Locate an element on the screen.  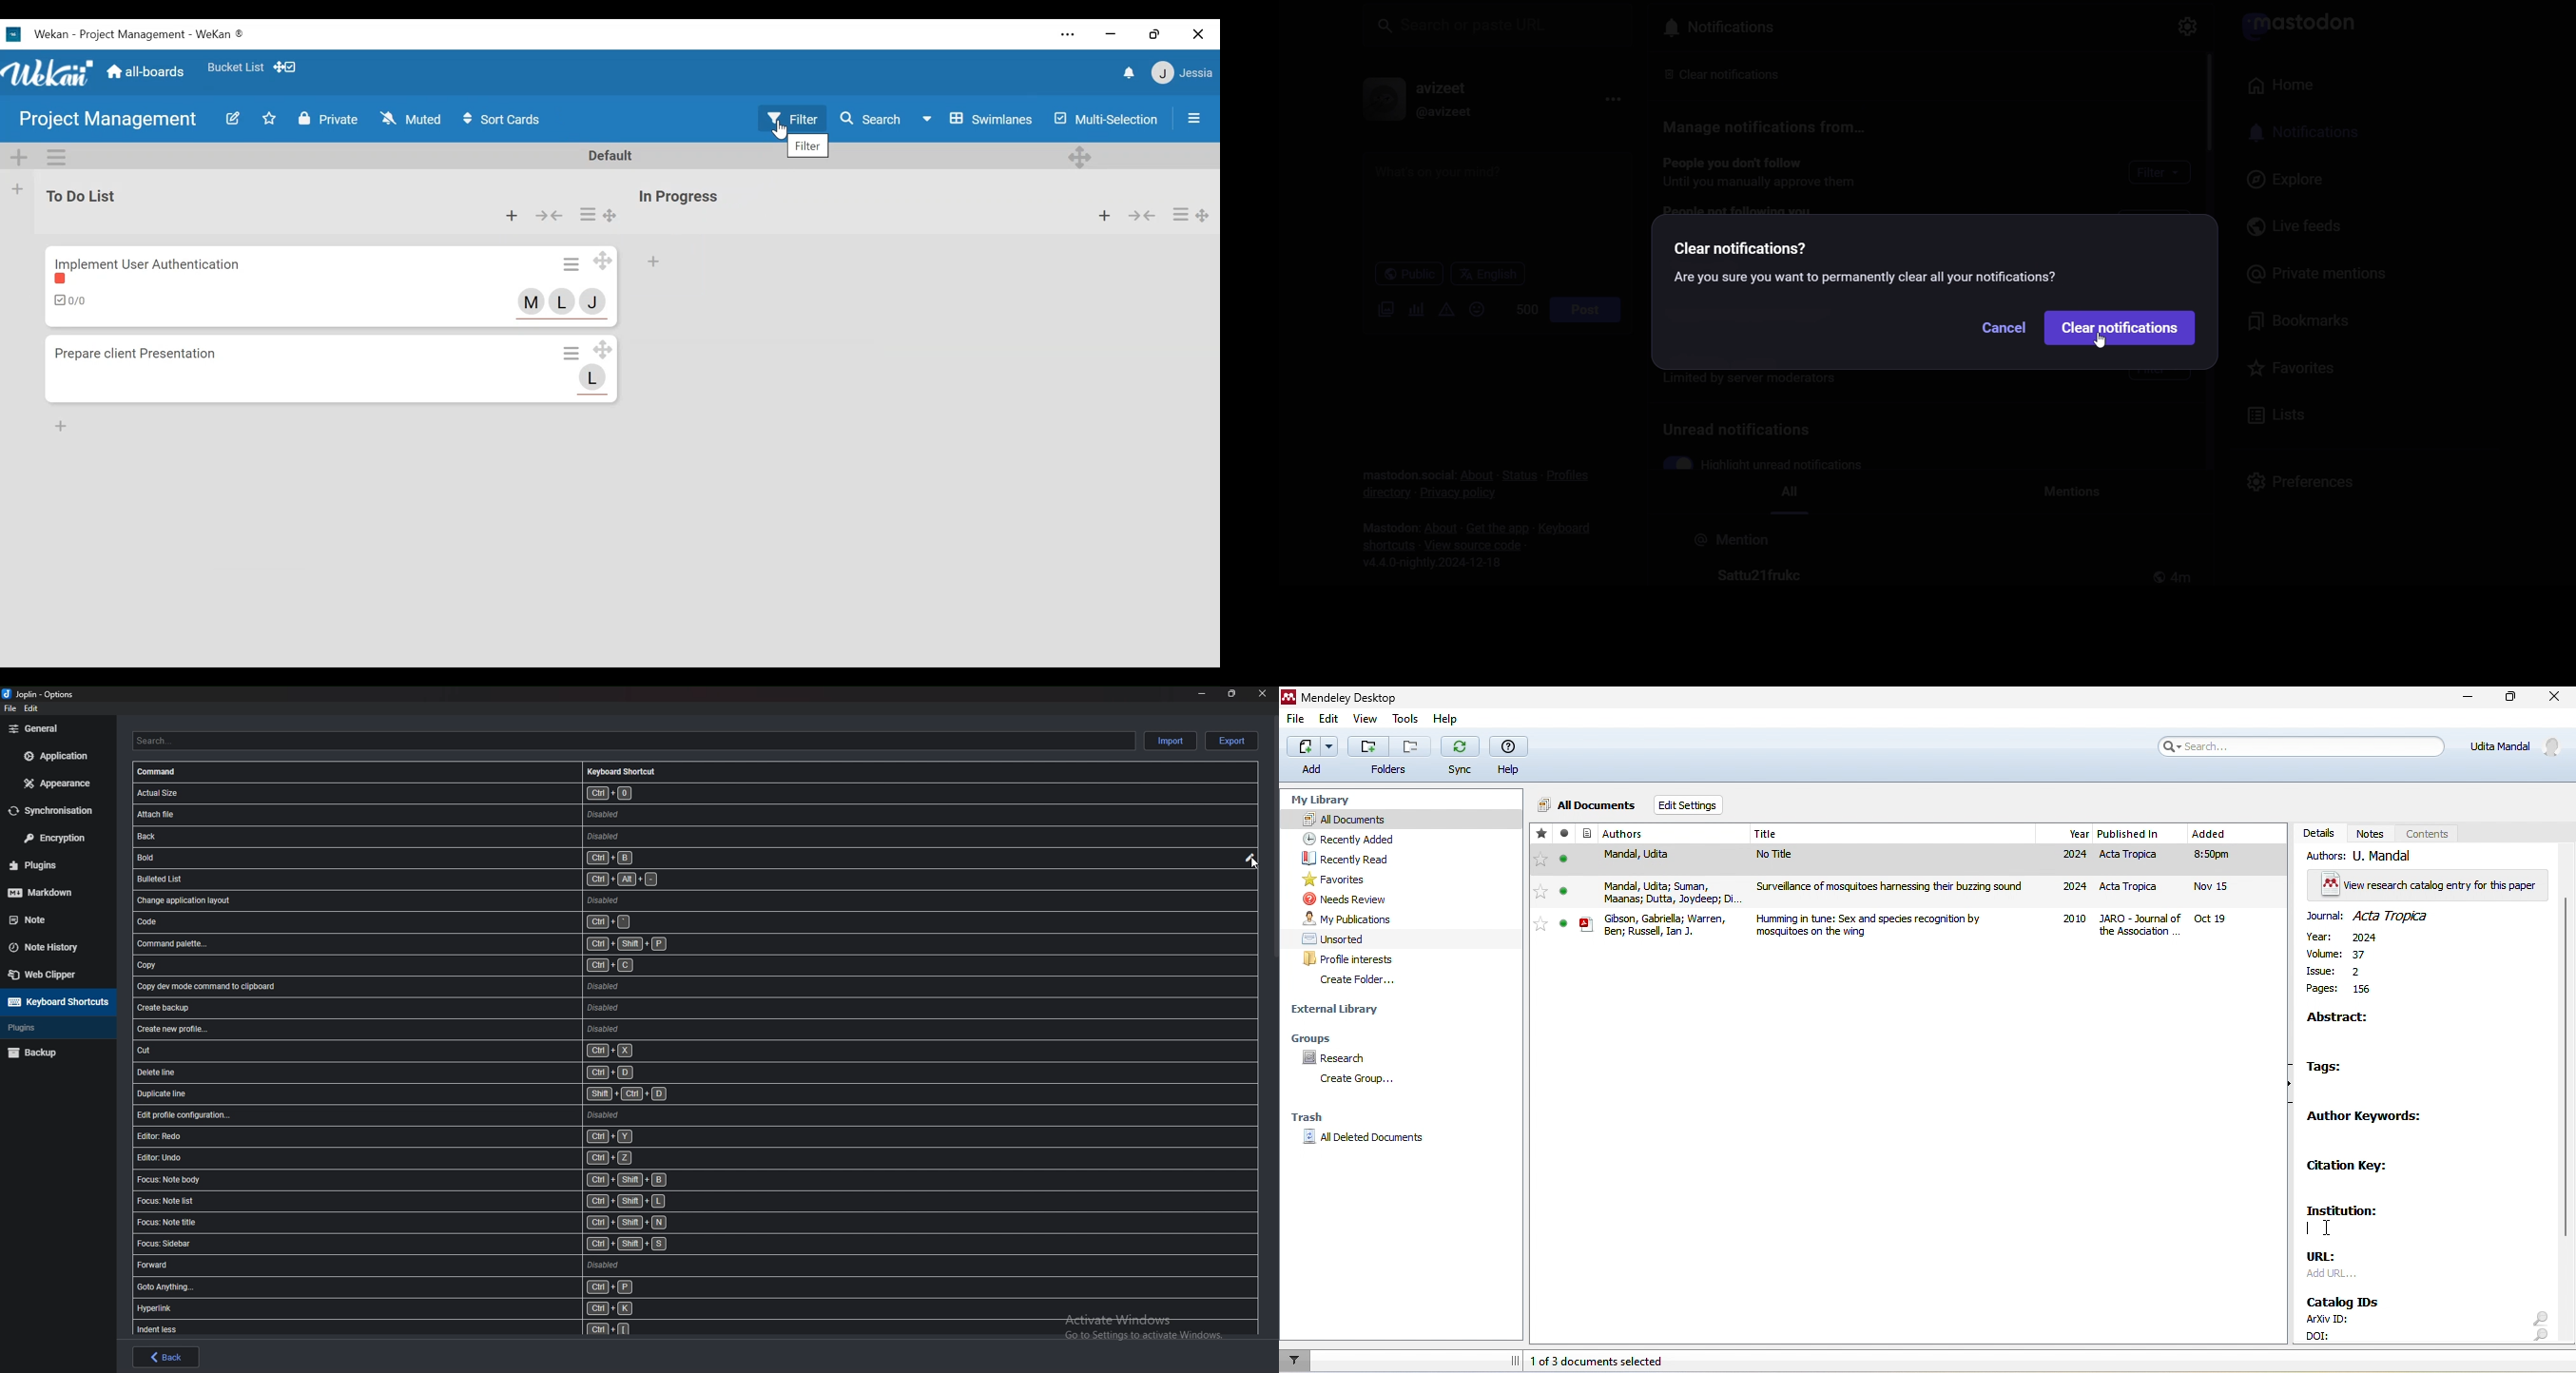
favourites is located at coordinates (1341, 880).